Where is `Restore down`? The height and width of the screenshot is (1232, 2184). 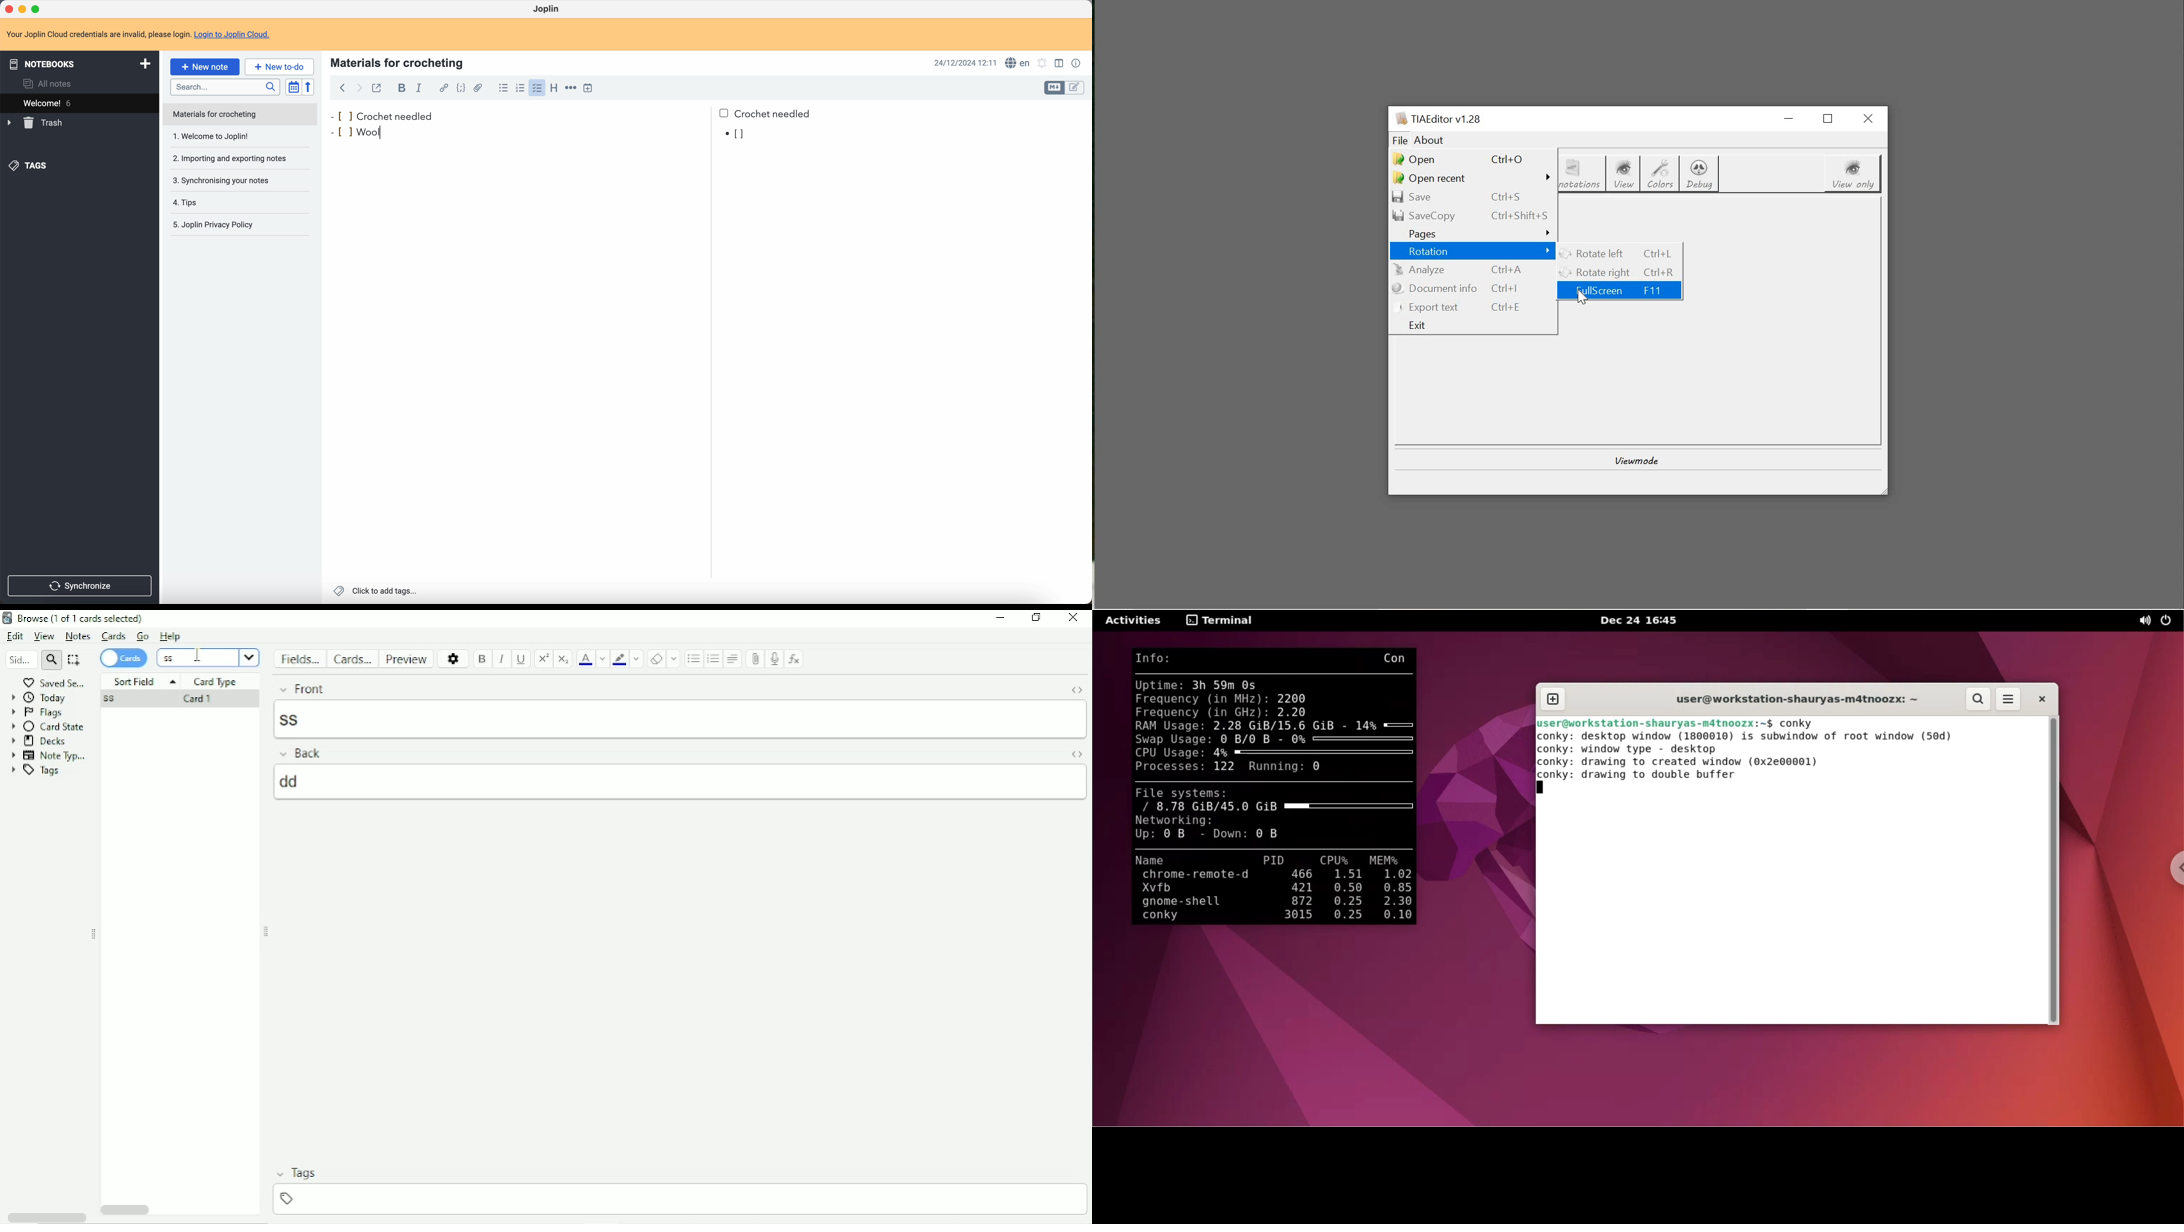
Restore down is located at coordinates (1038, 618).